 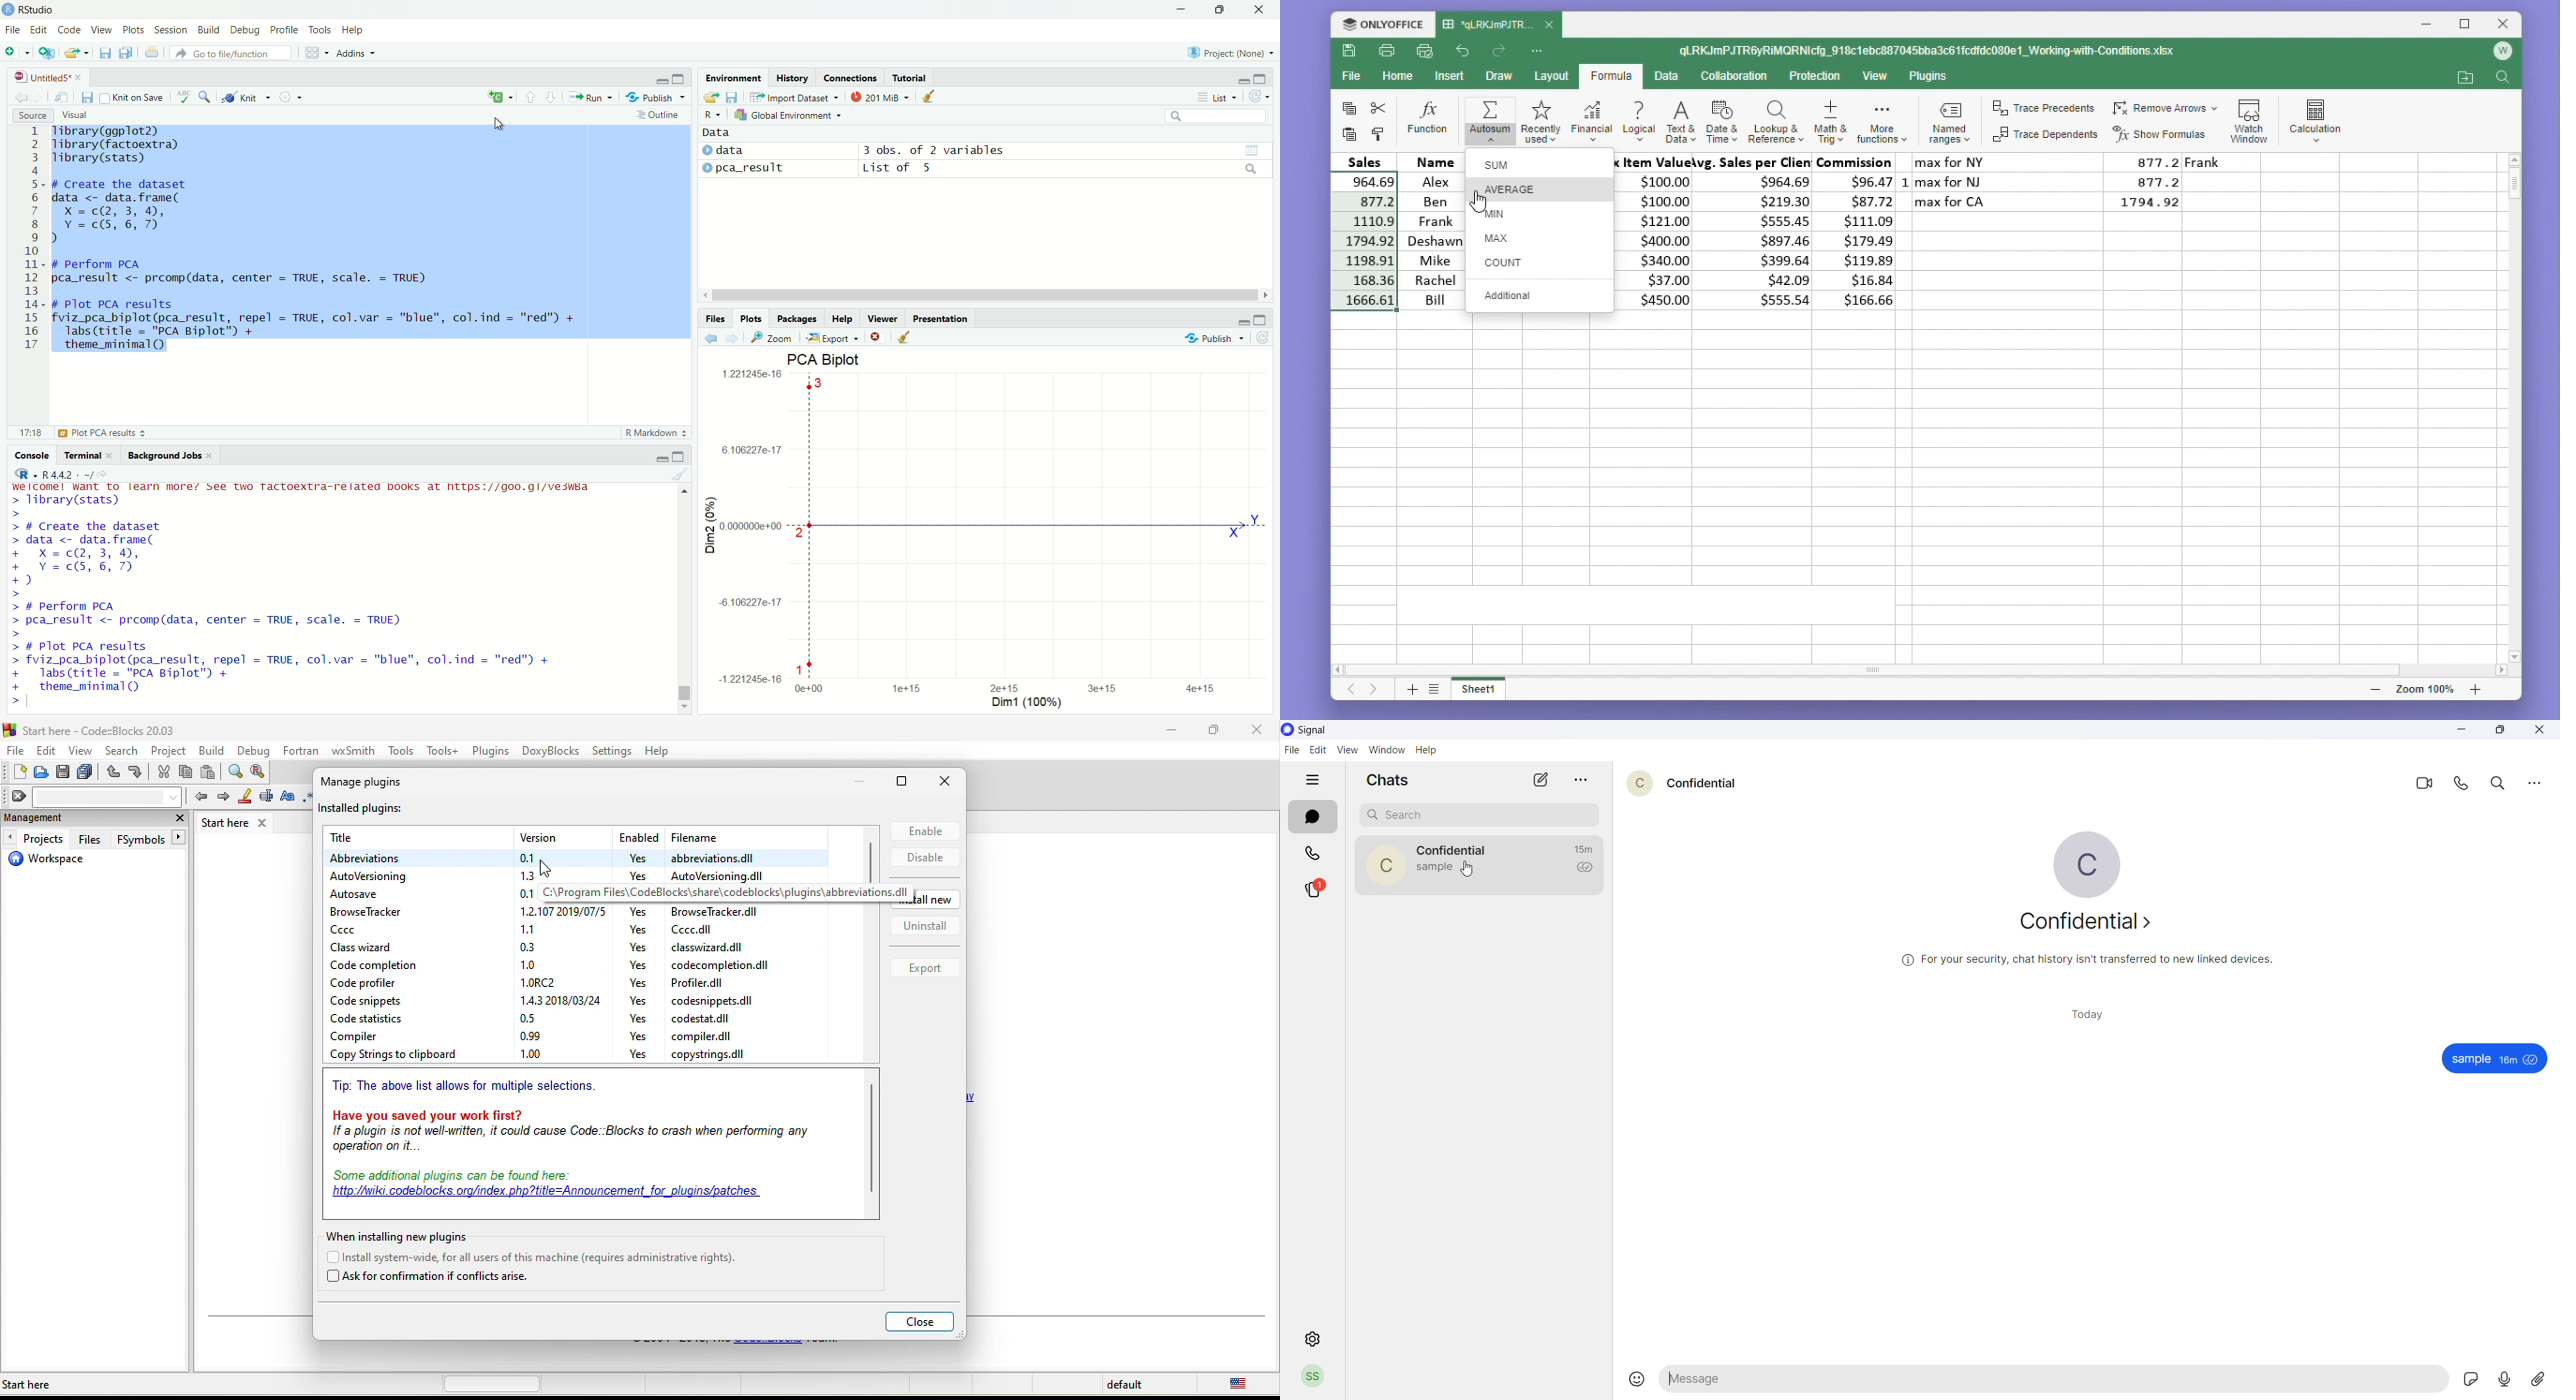 What do you see at coordinates (1679, 119) in the screenshot?
I see `Text and data` at bounding box center [1679, 119].